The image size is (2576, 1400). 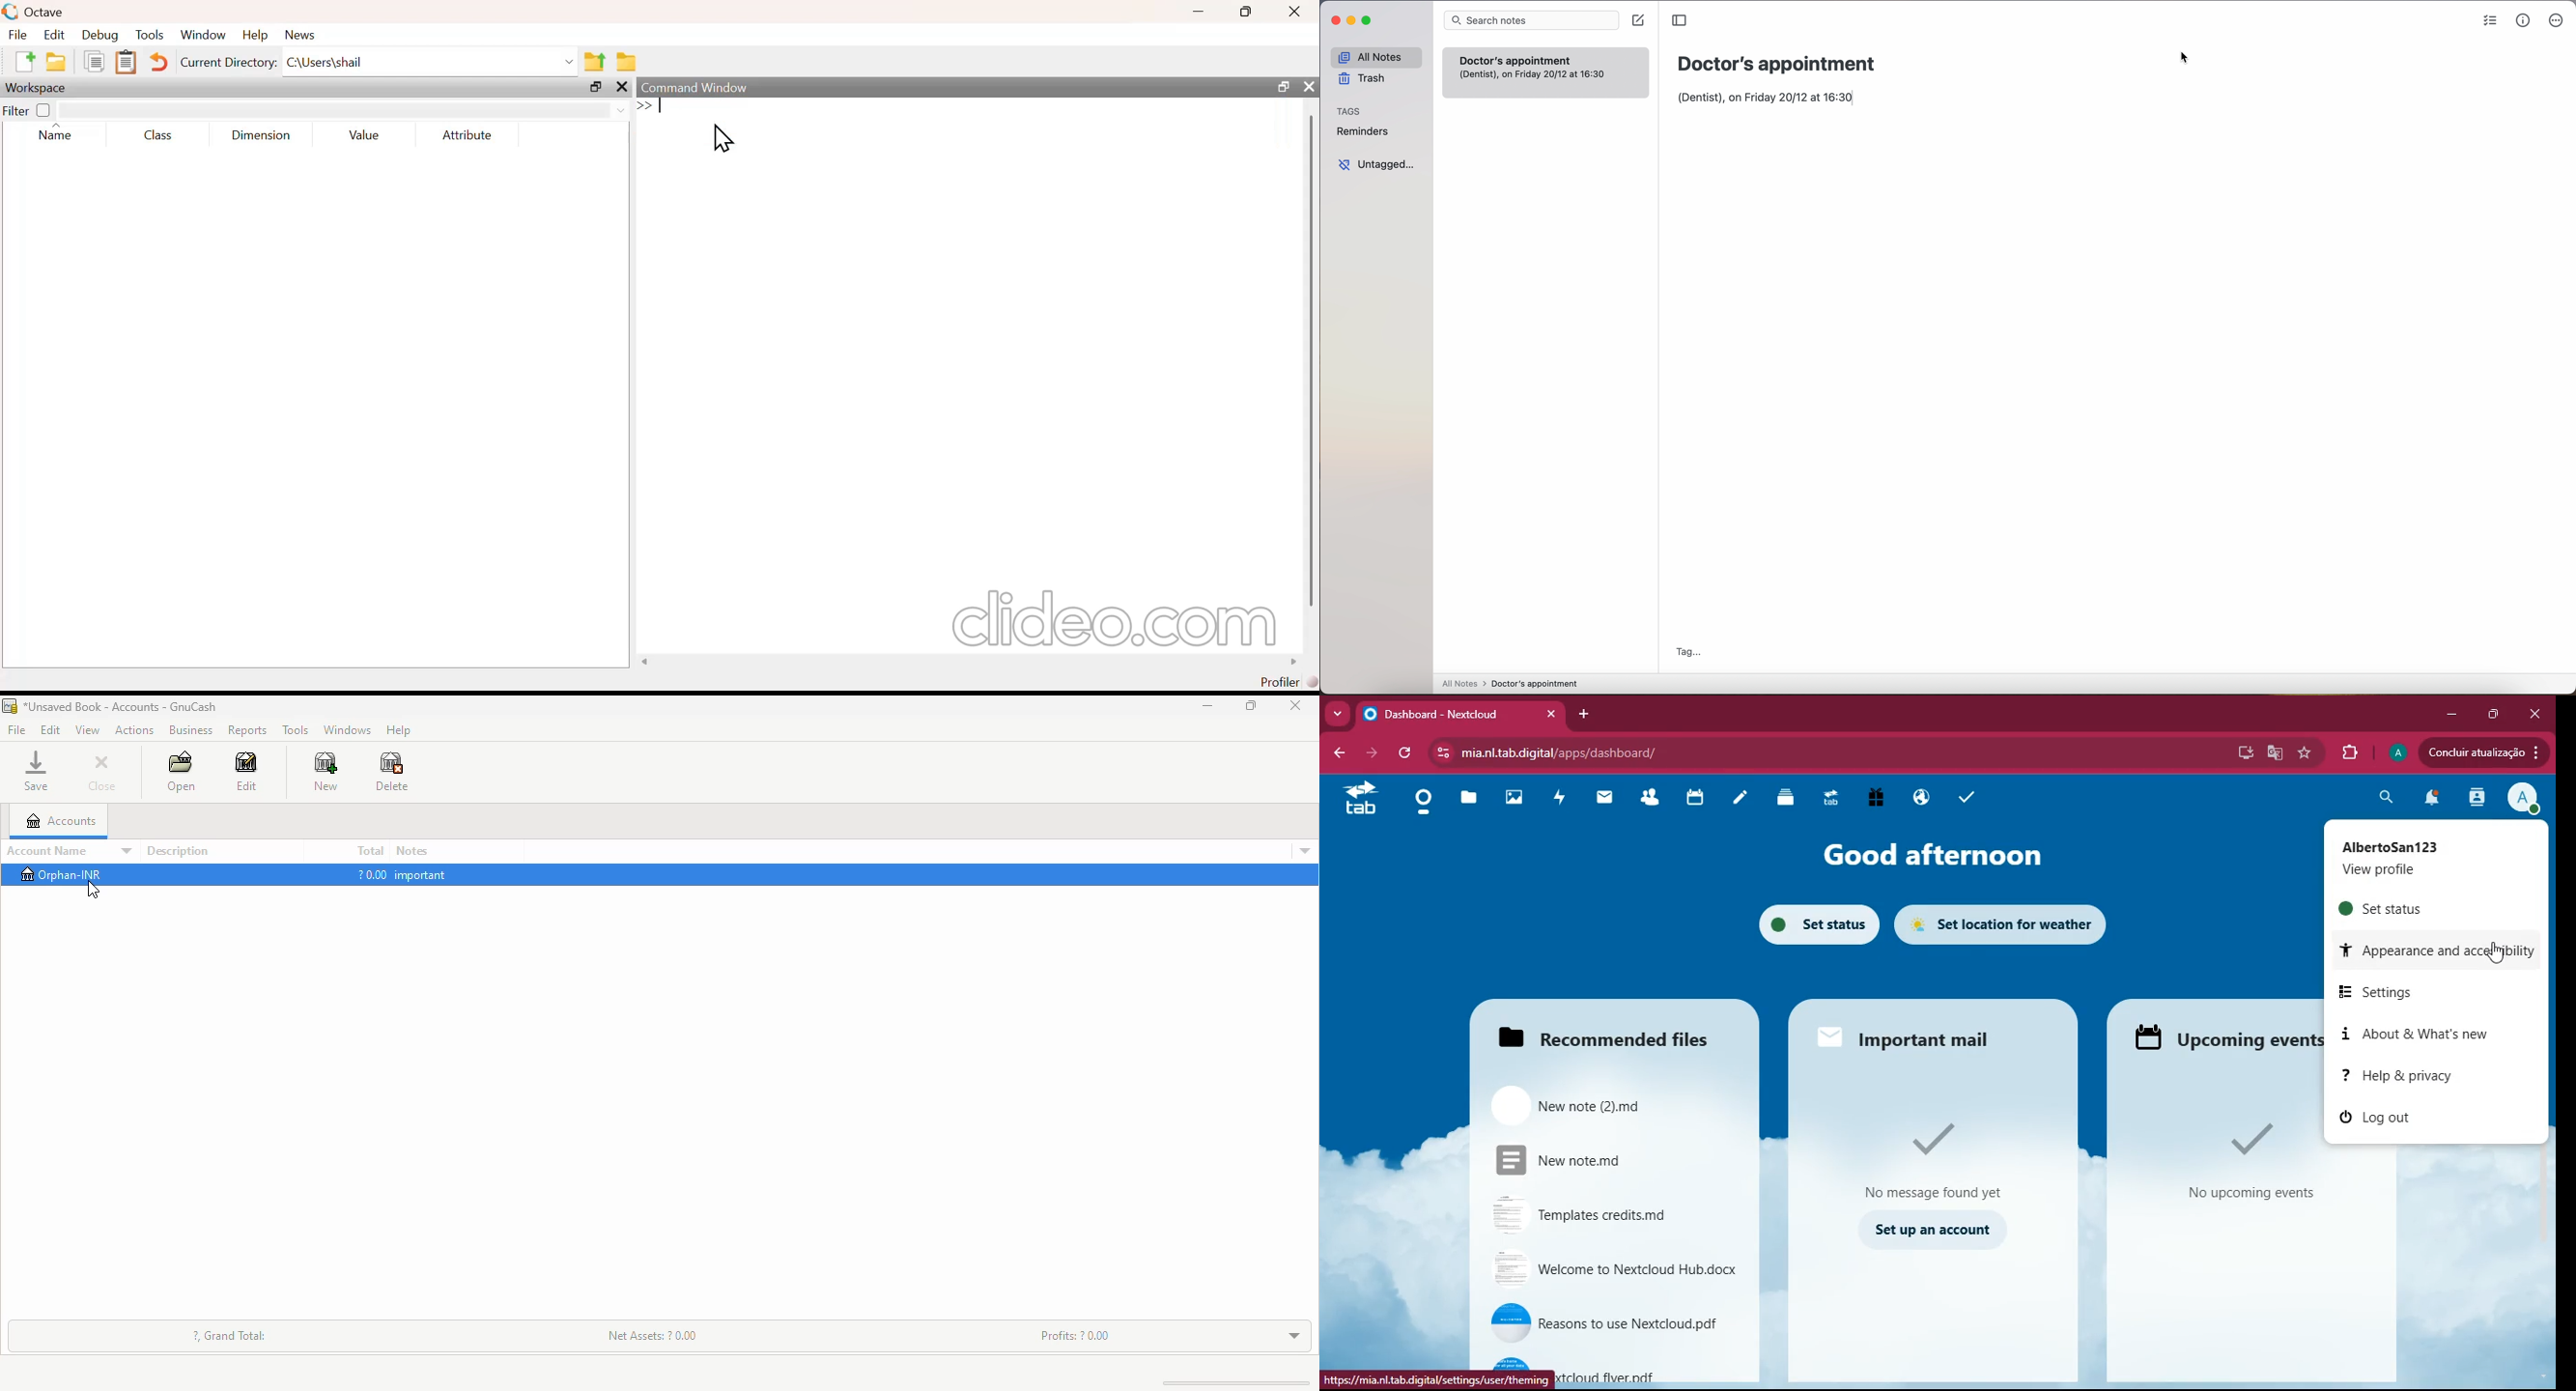 I want to click on Trash, so click(x=1369, y=79).